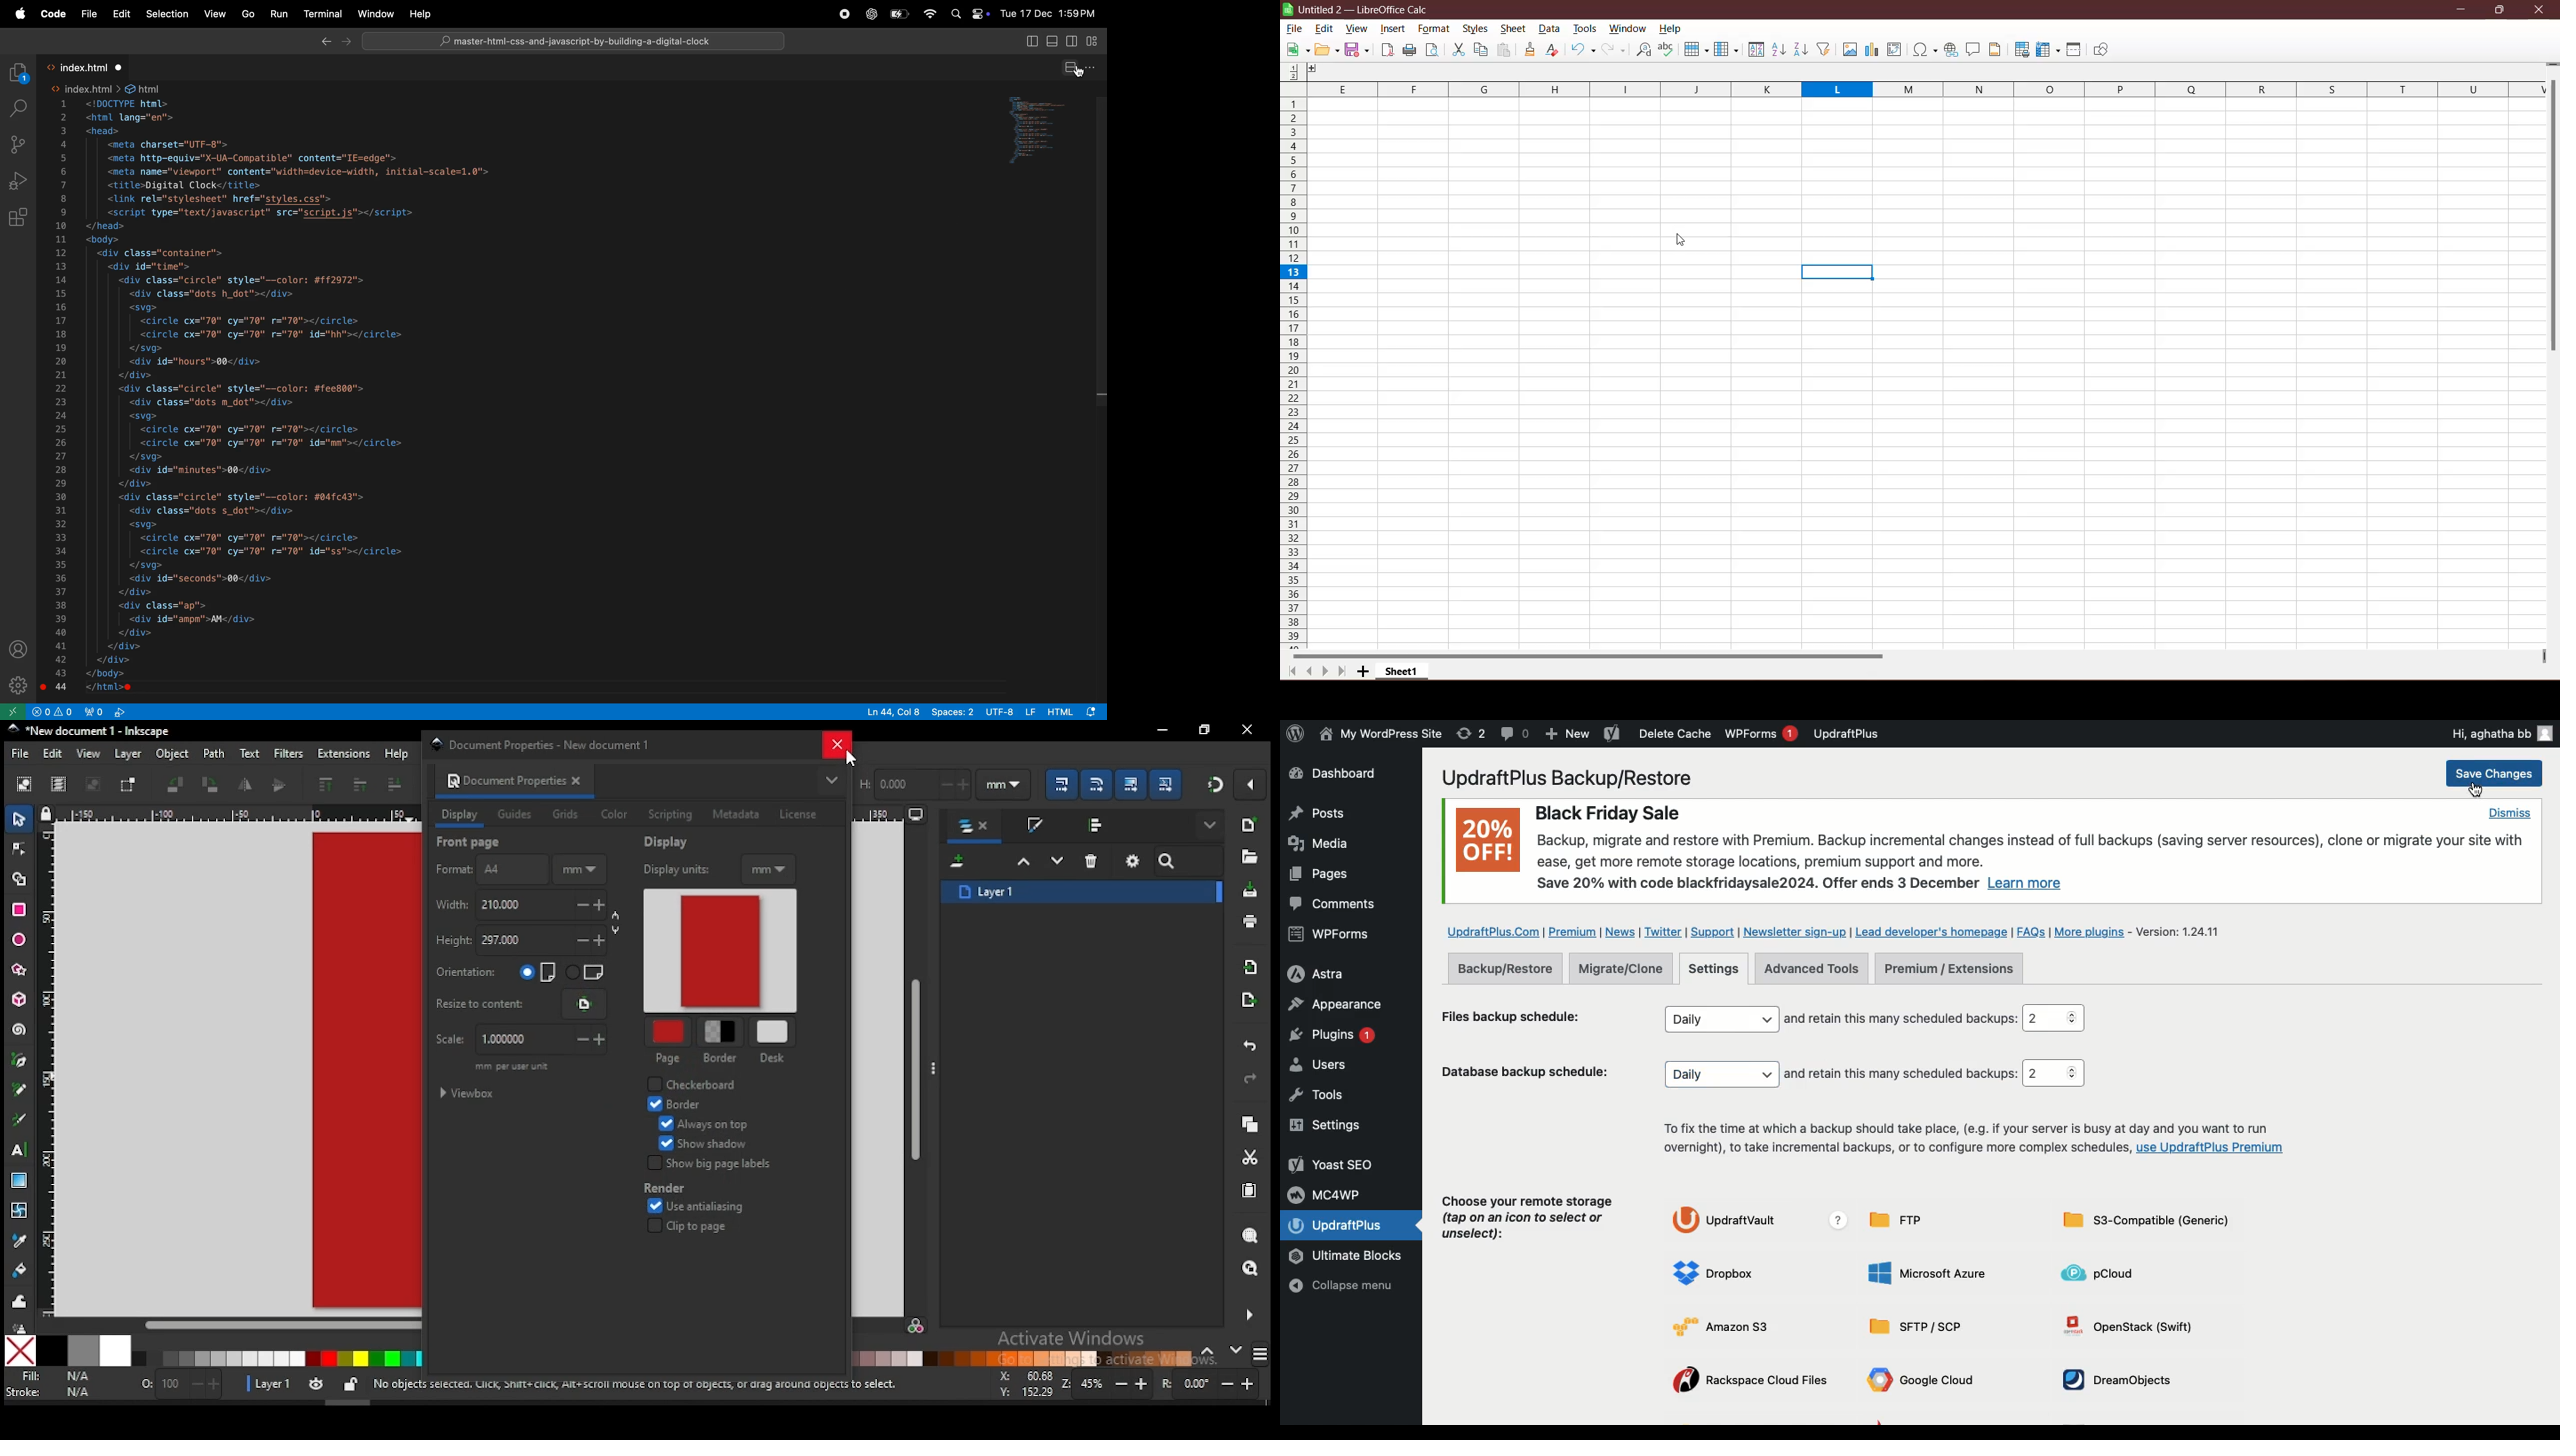 This screenshot has height=1456, width=2576. I want to click on deselect, so click(90, 785).